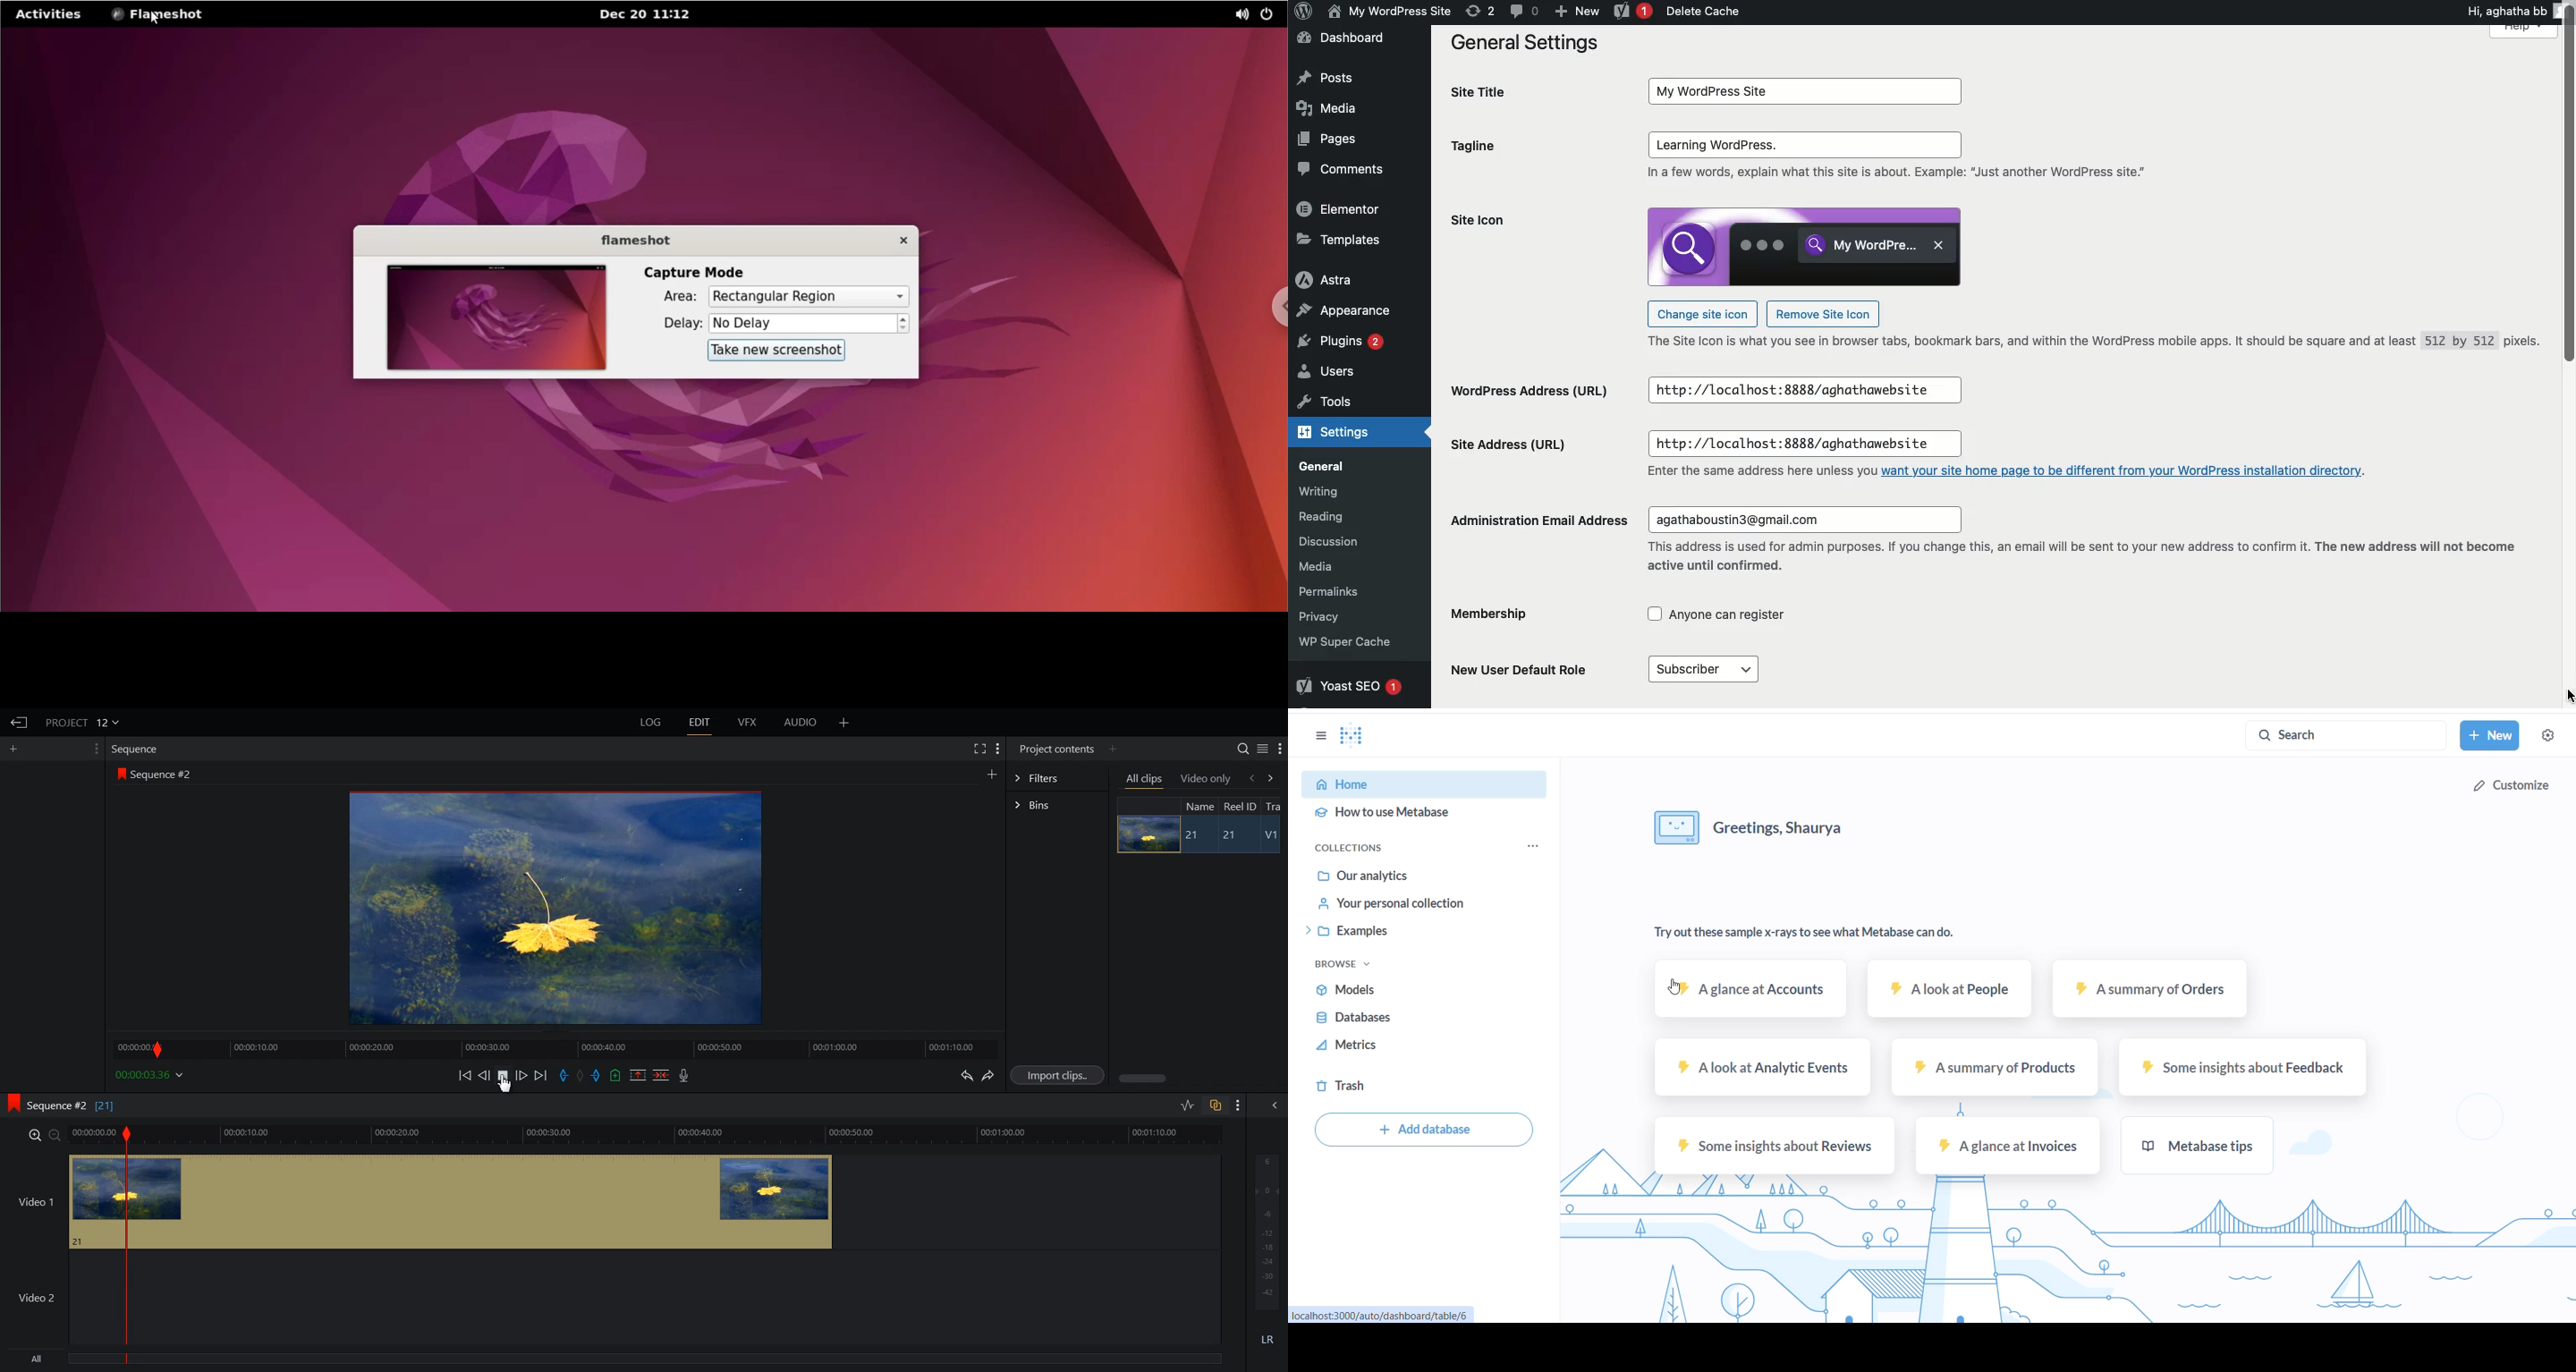 The height and width of the screenshot is (1372, 2576). What do you see at coordinates (1276, 305) in the screenshot?
I see `chrome options` at bounding box center [1276, 305].